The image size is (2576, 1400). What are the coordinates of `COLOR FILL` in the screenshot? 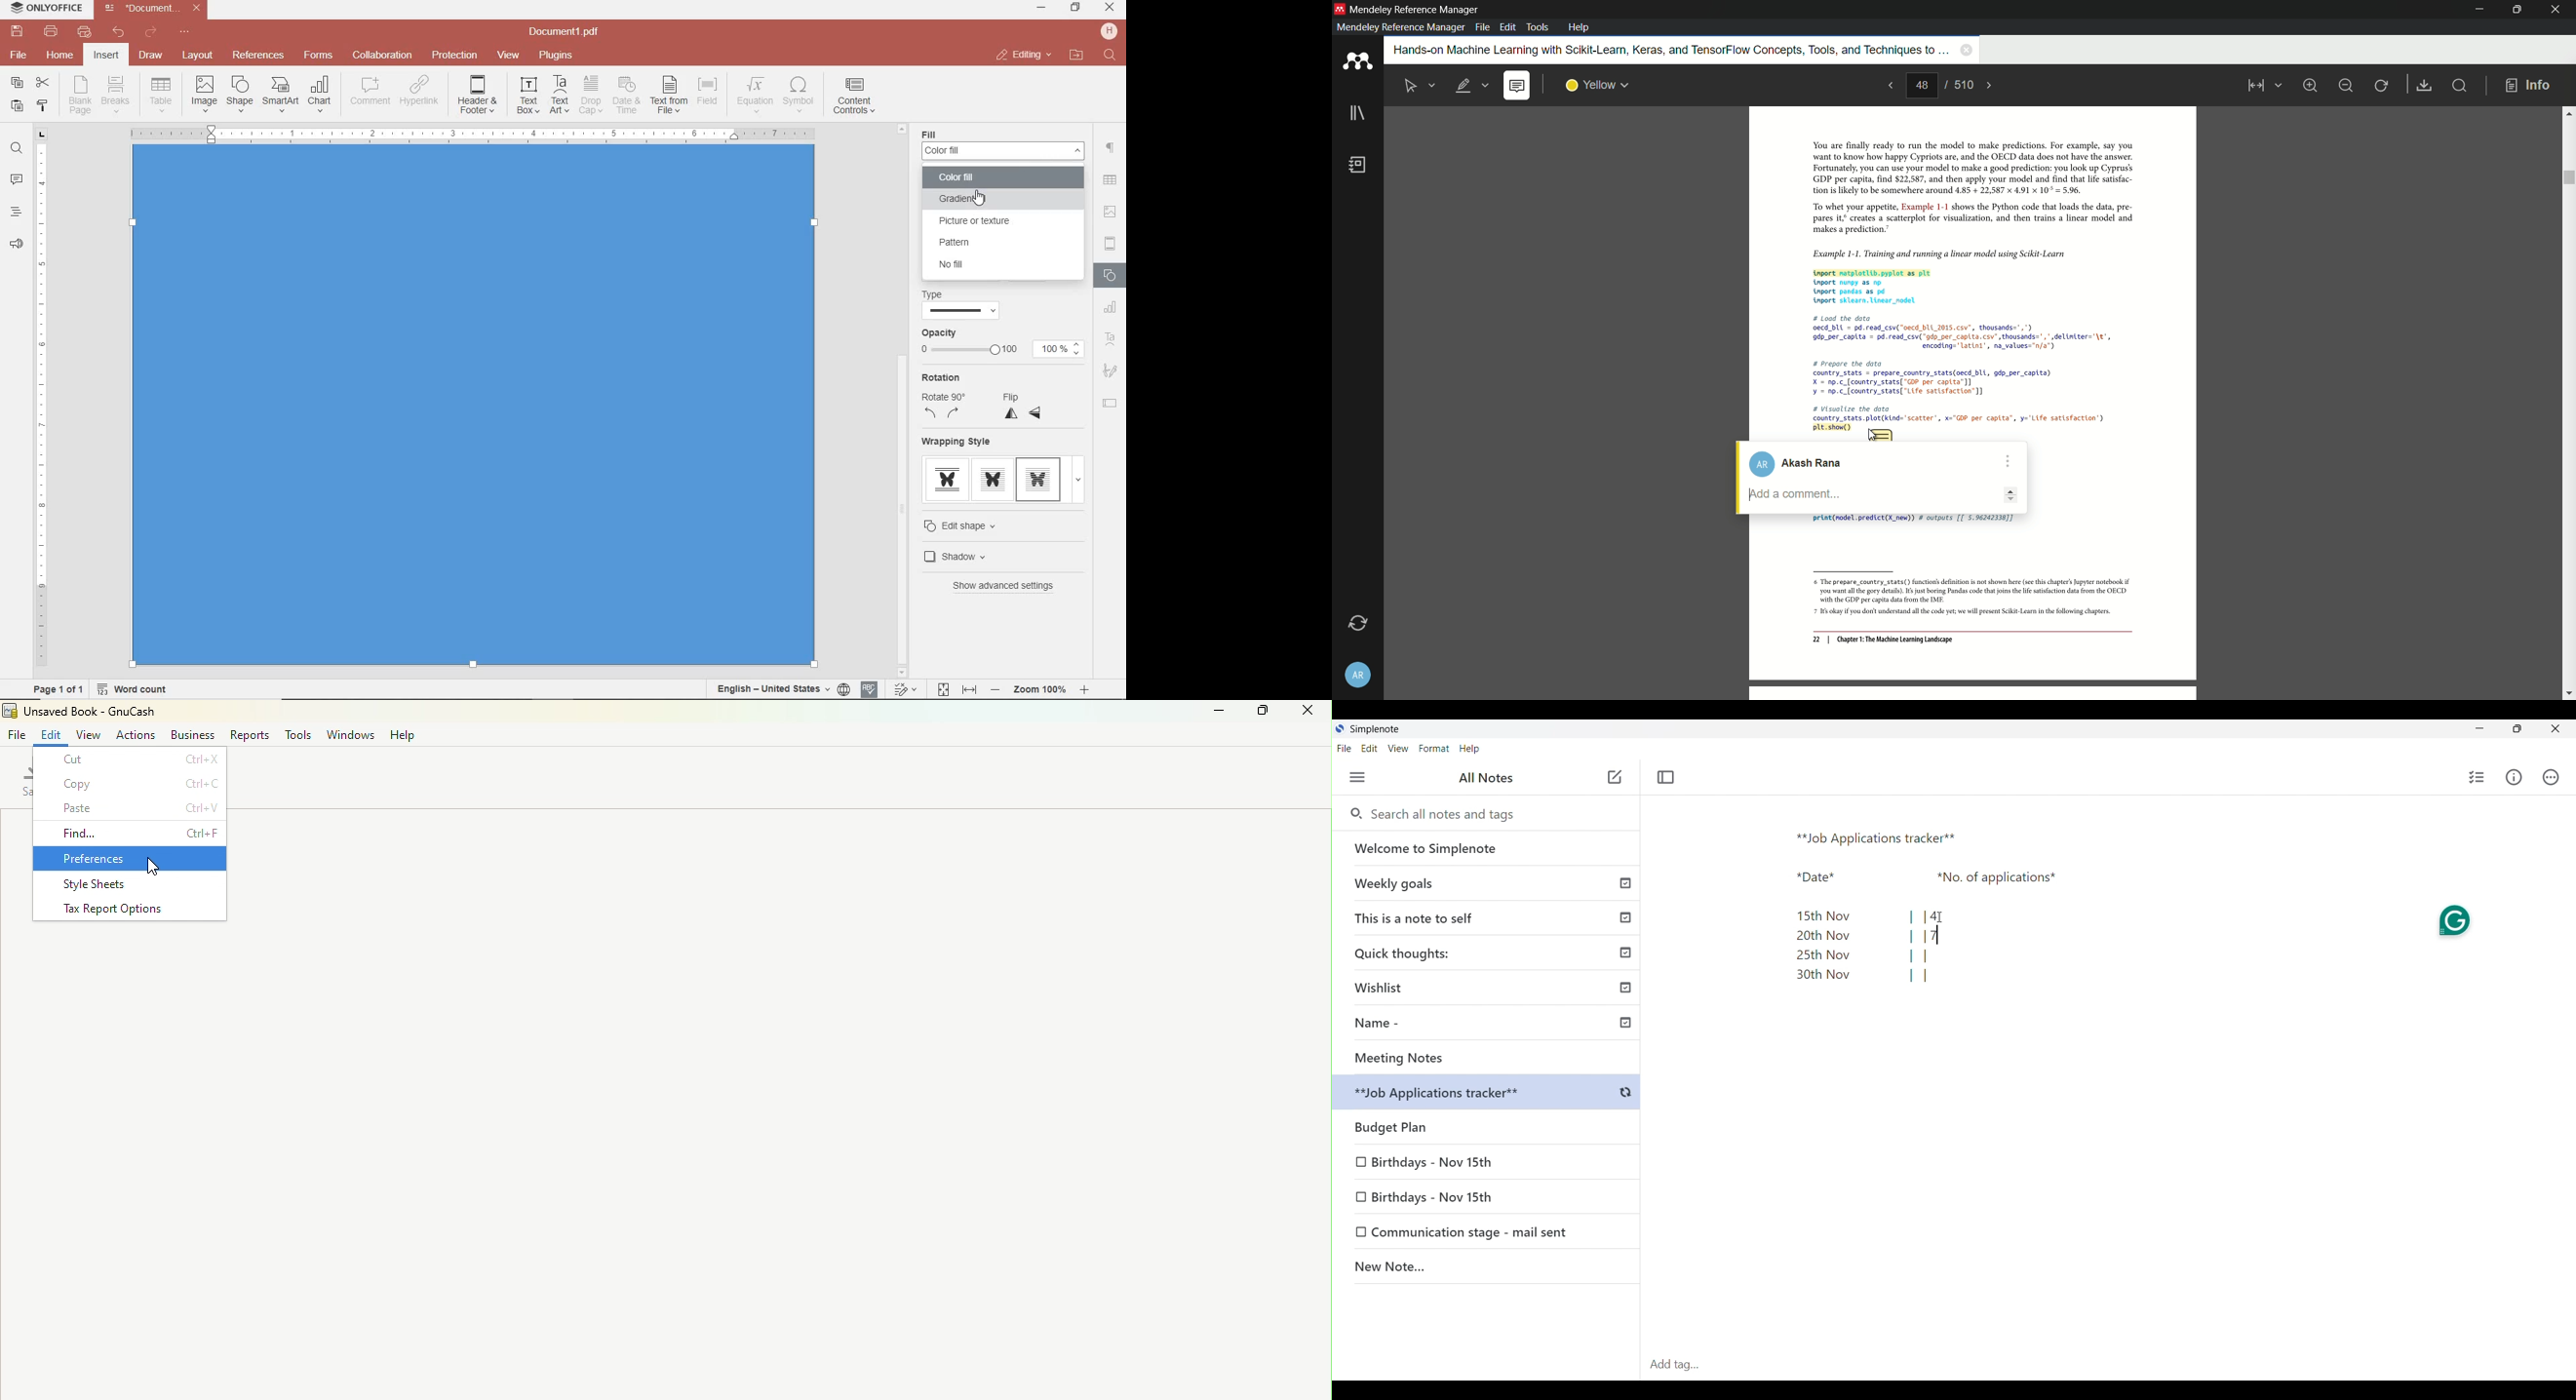 It's located at (974, 178).